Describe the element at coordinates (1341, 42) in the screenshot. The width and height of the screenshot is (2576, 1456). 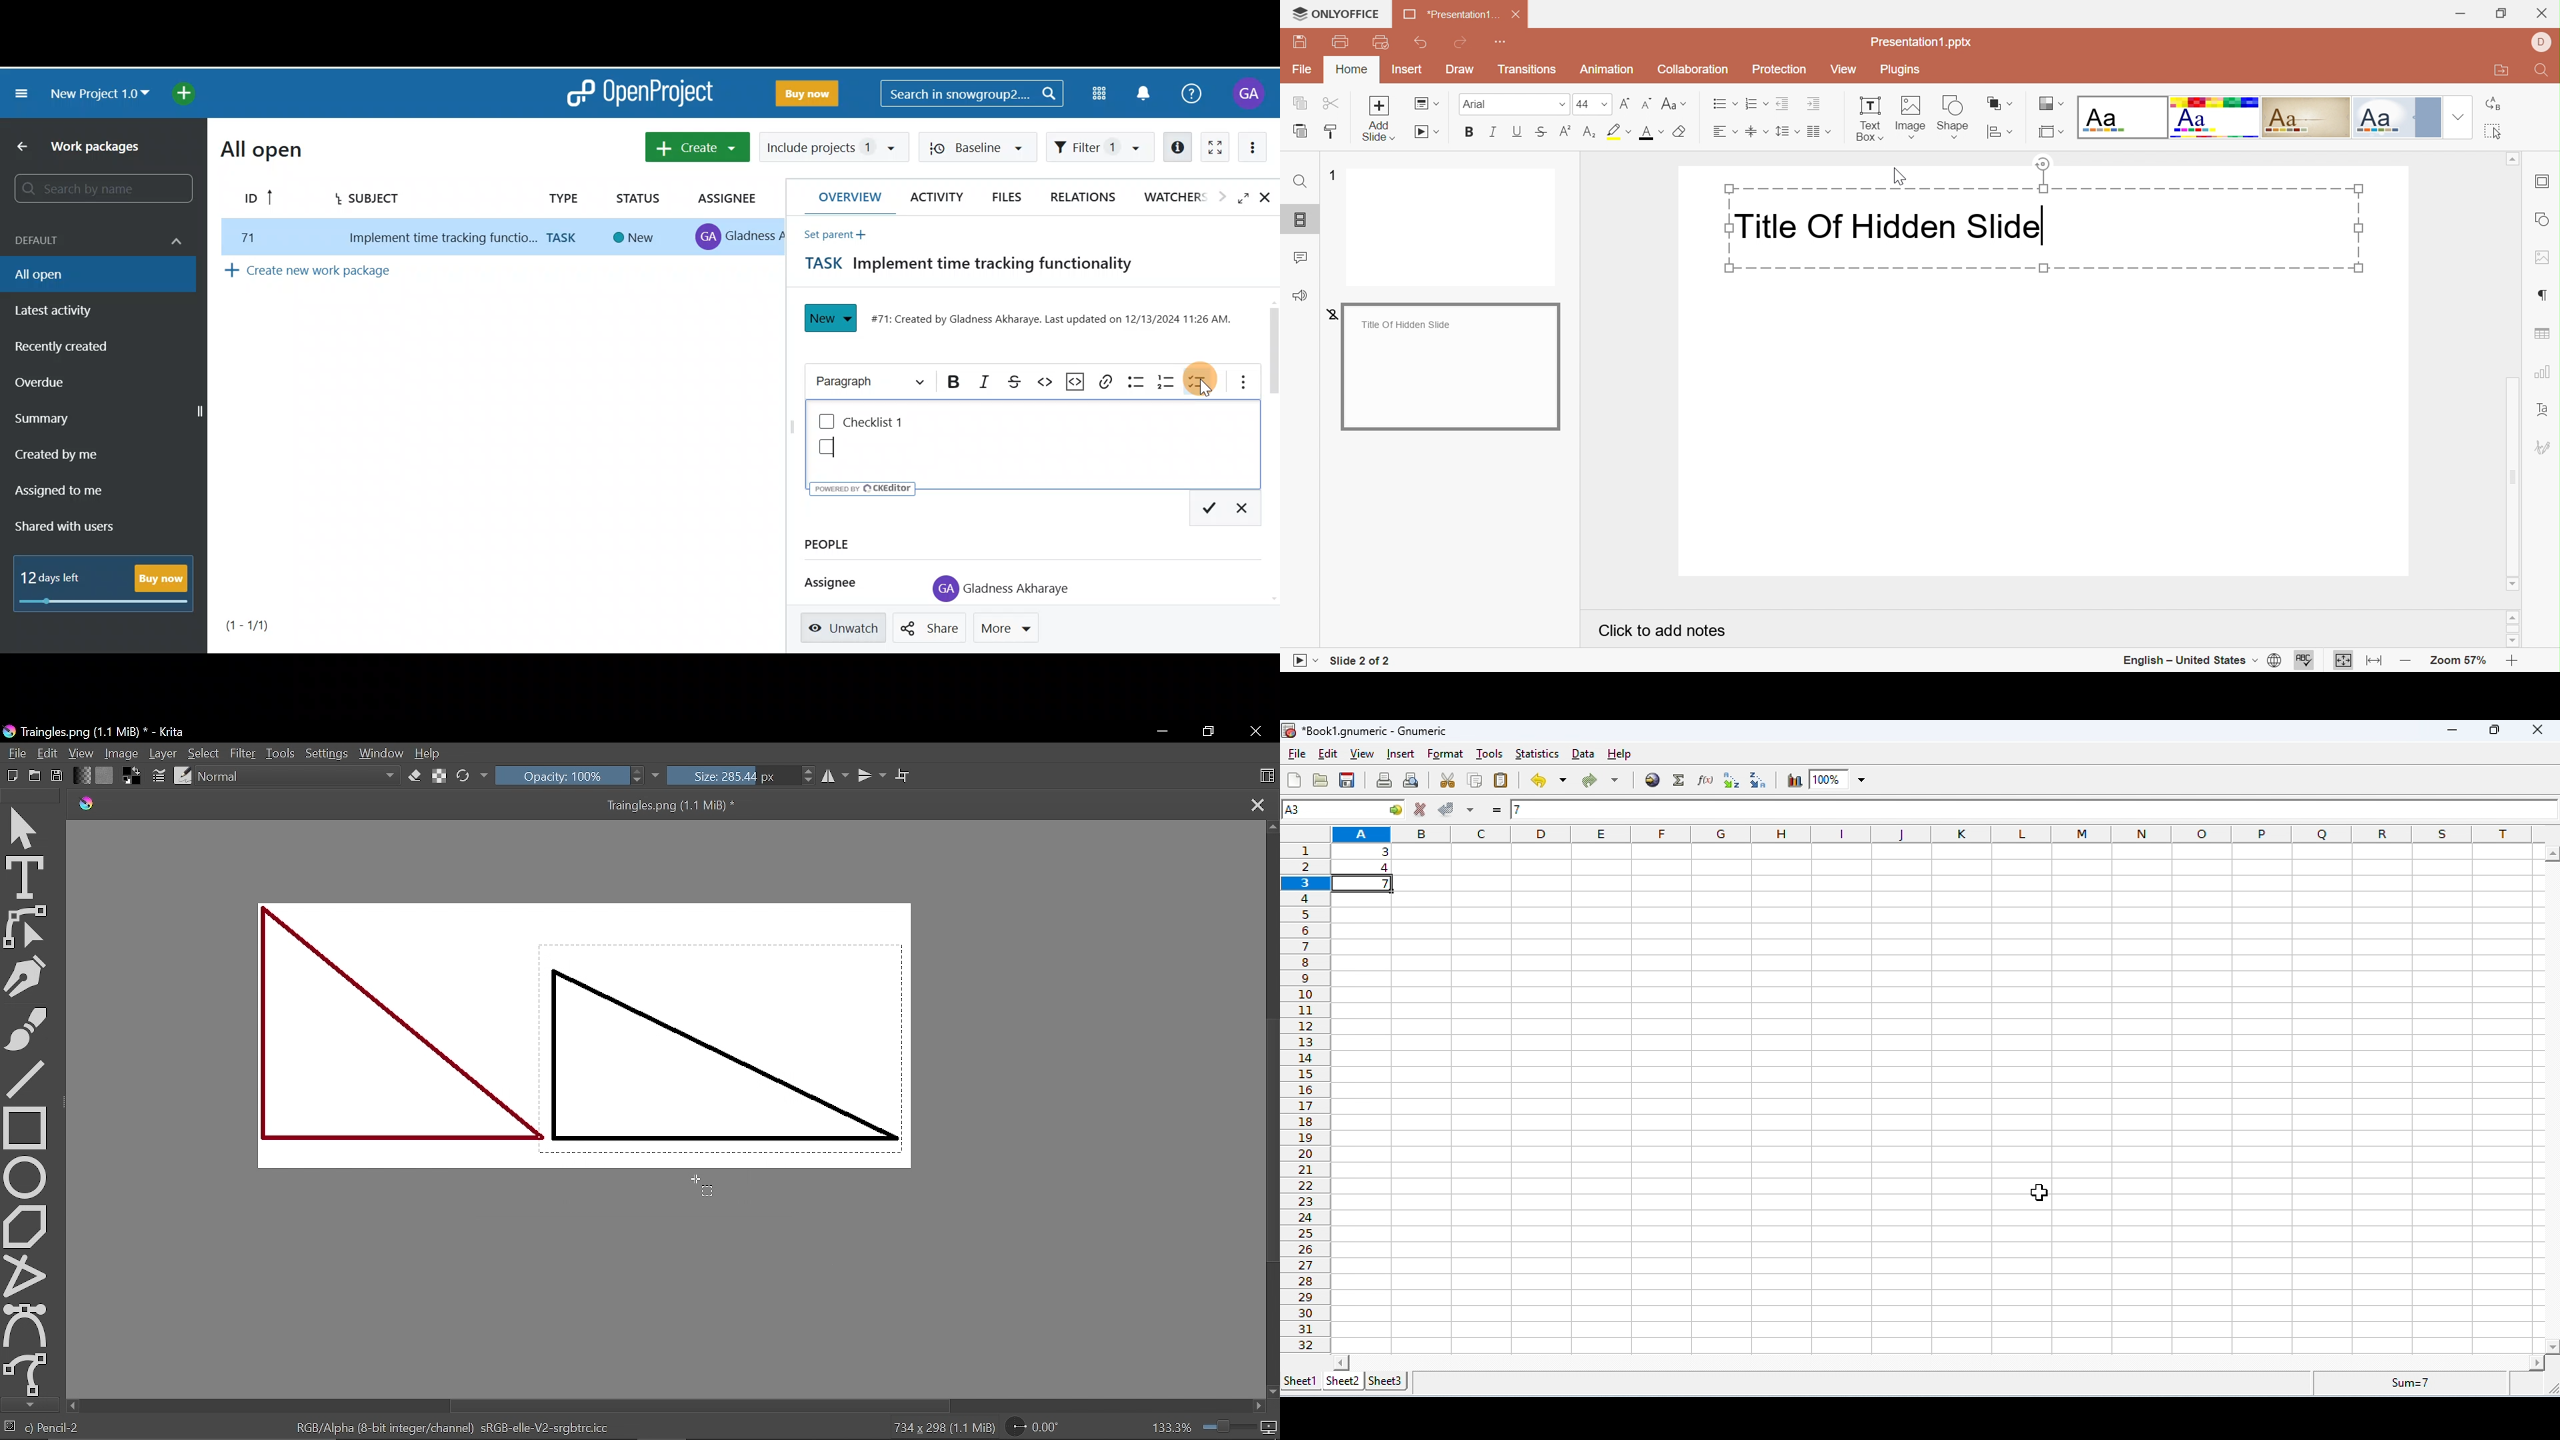
I see `Print file` at that location.